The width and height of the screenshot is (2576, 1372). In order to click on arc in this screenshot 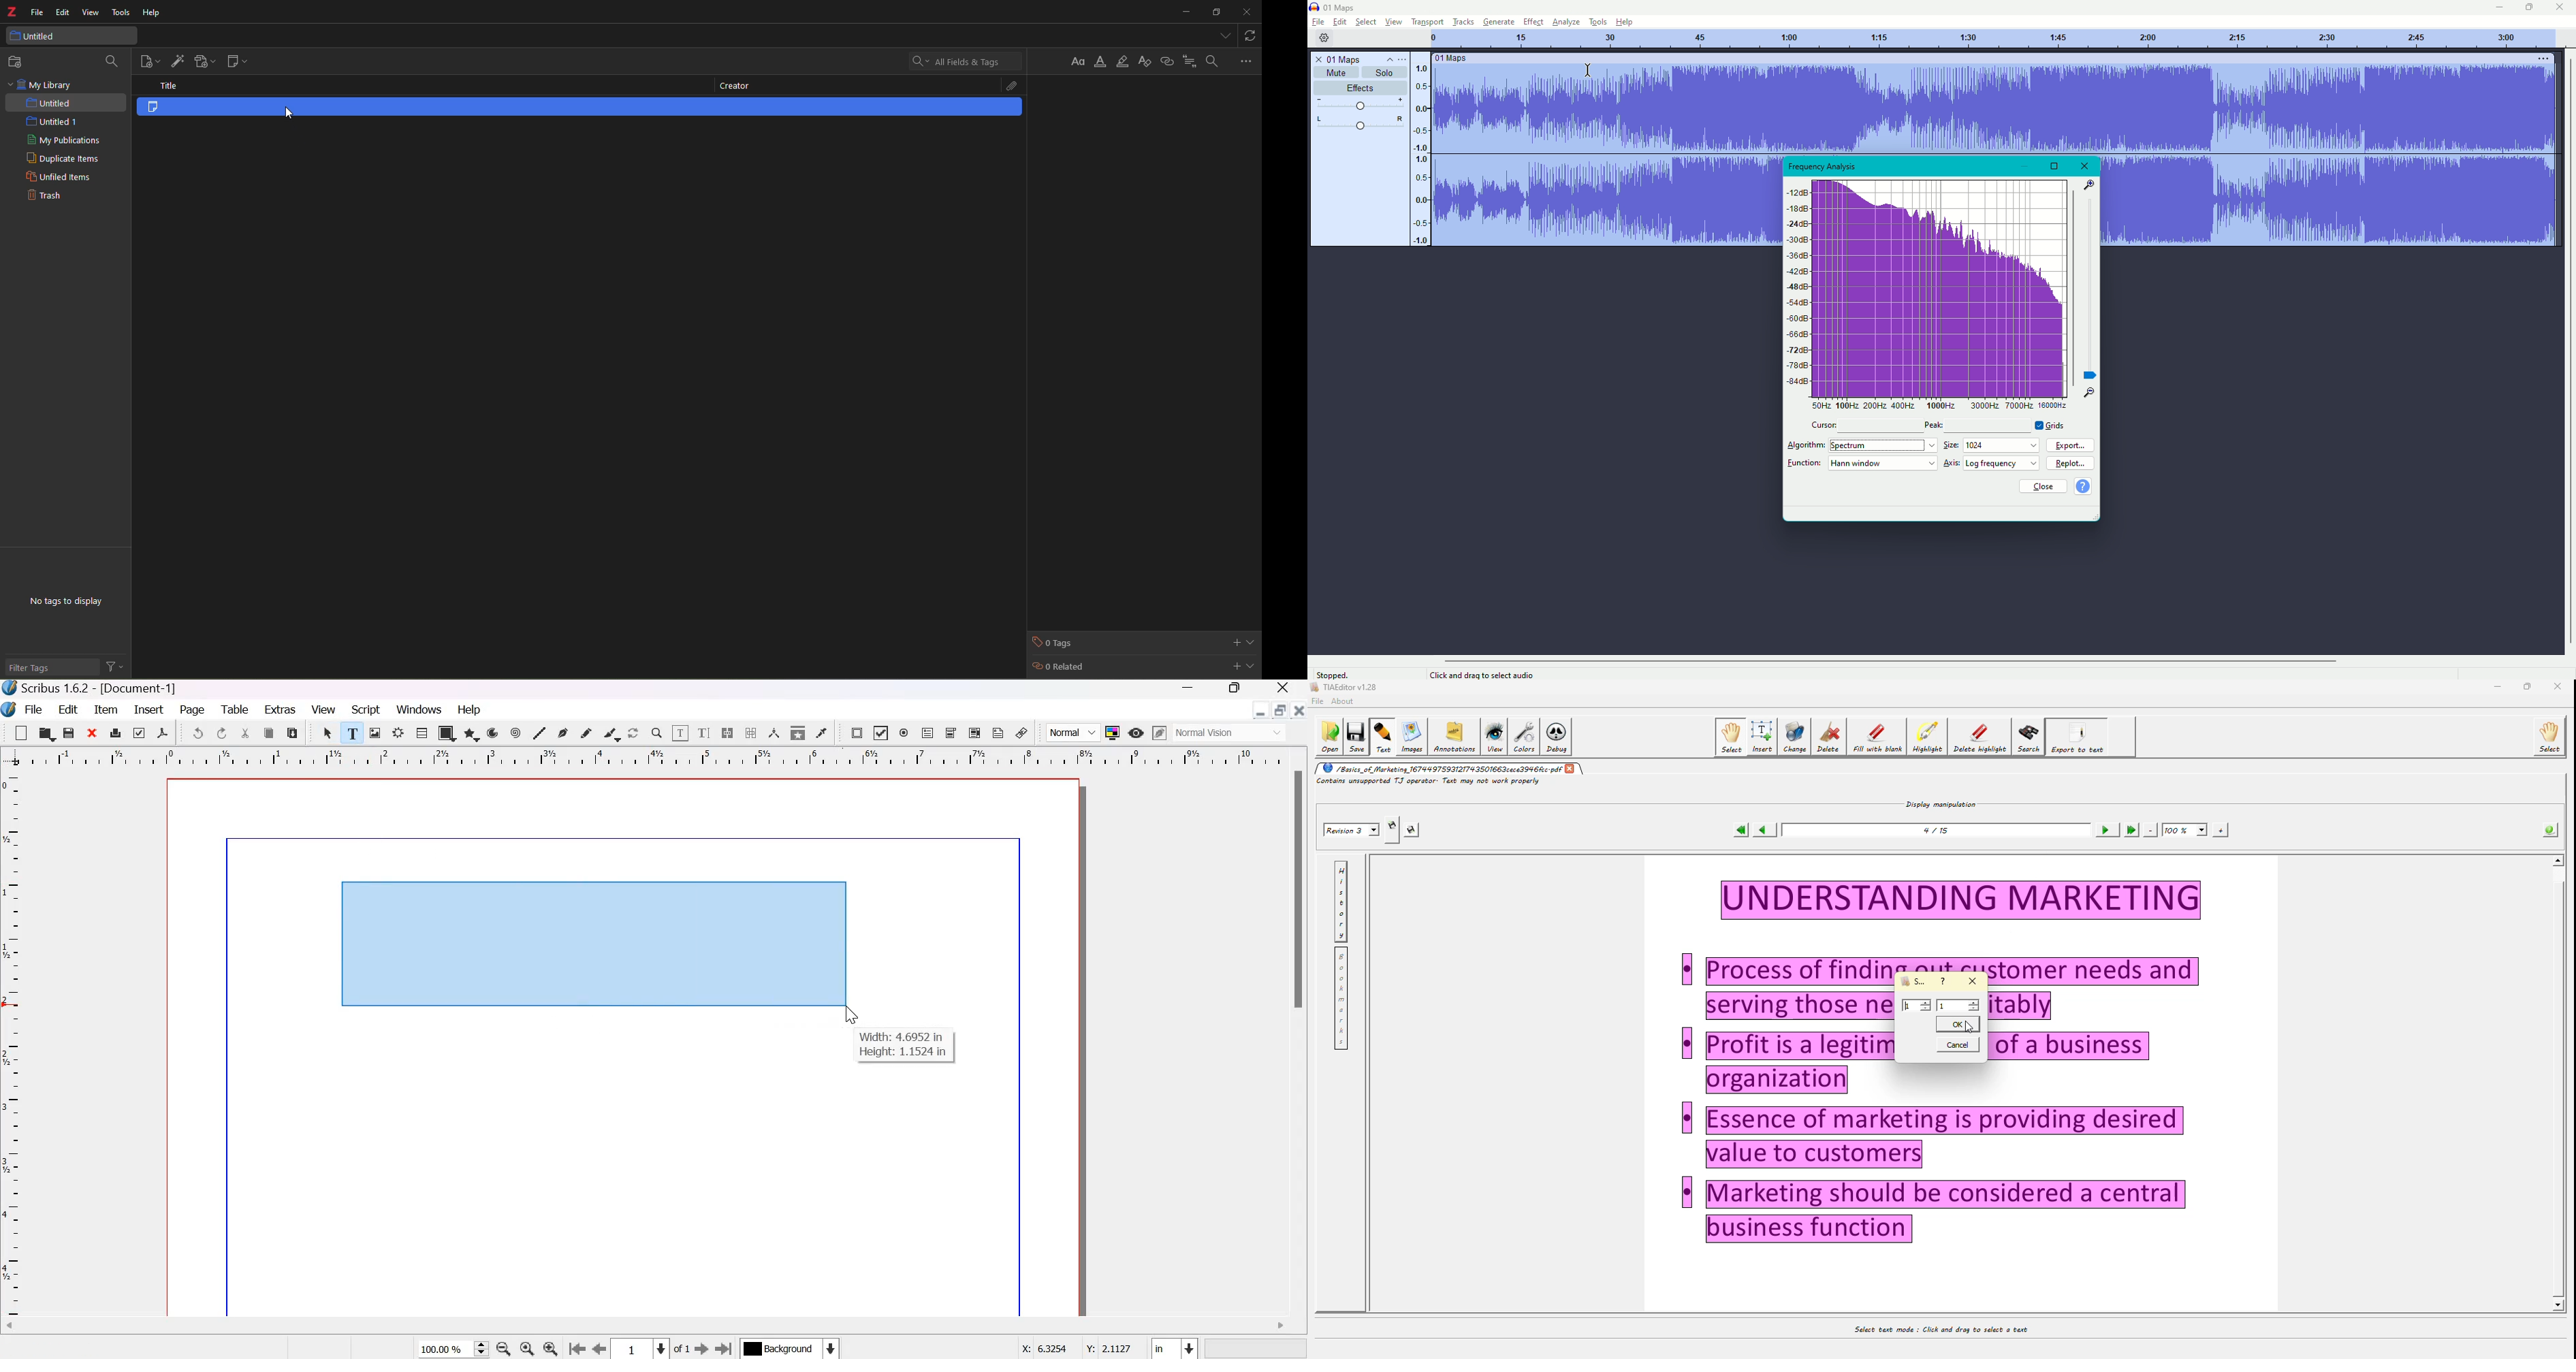, I will do `click(493, 733)`.